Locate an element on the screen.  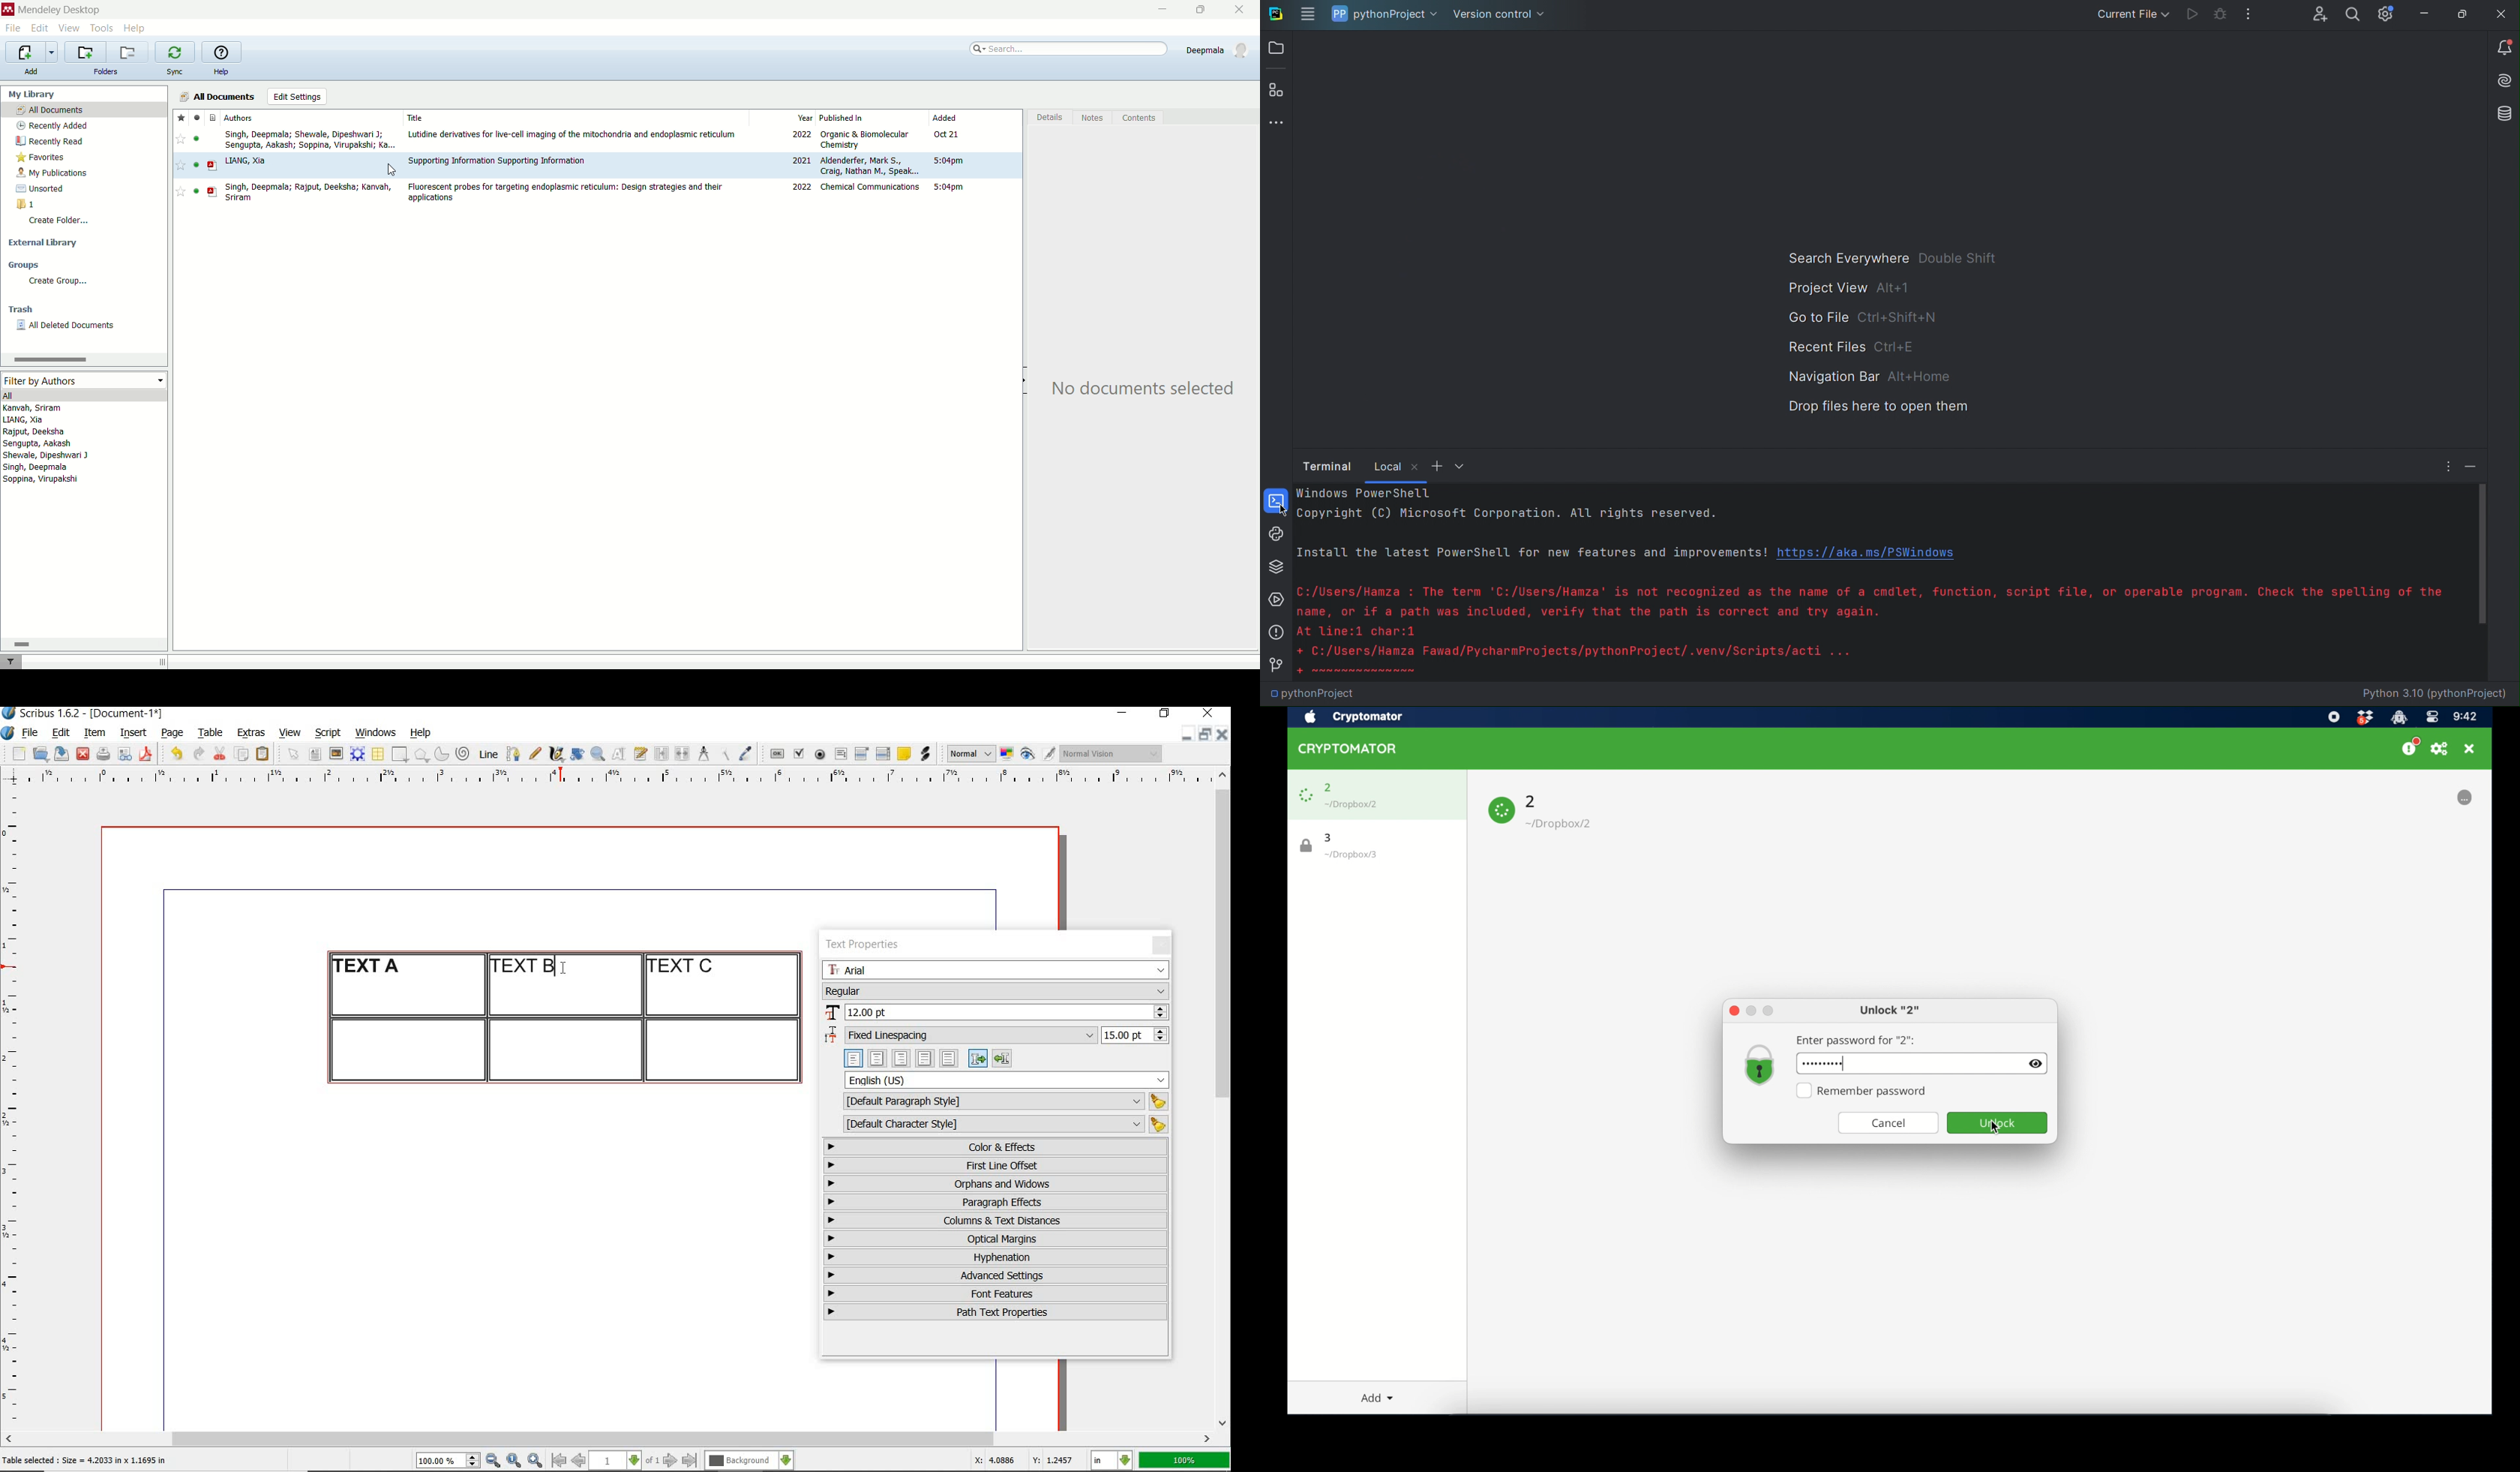
unread is located at coordinates (196, 165).